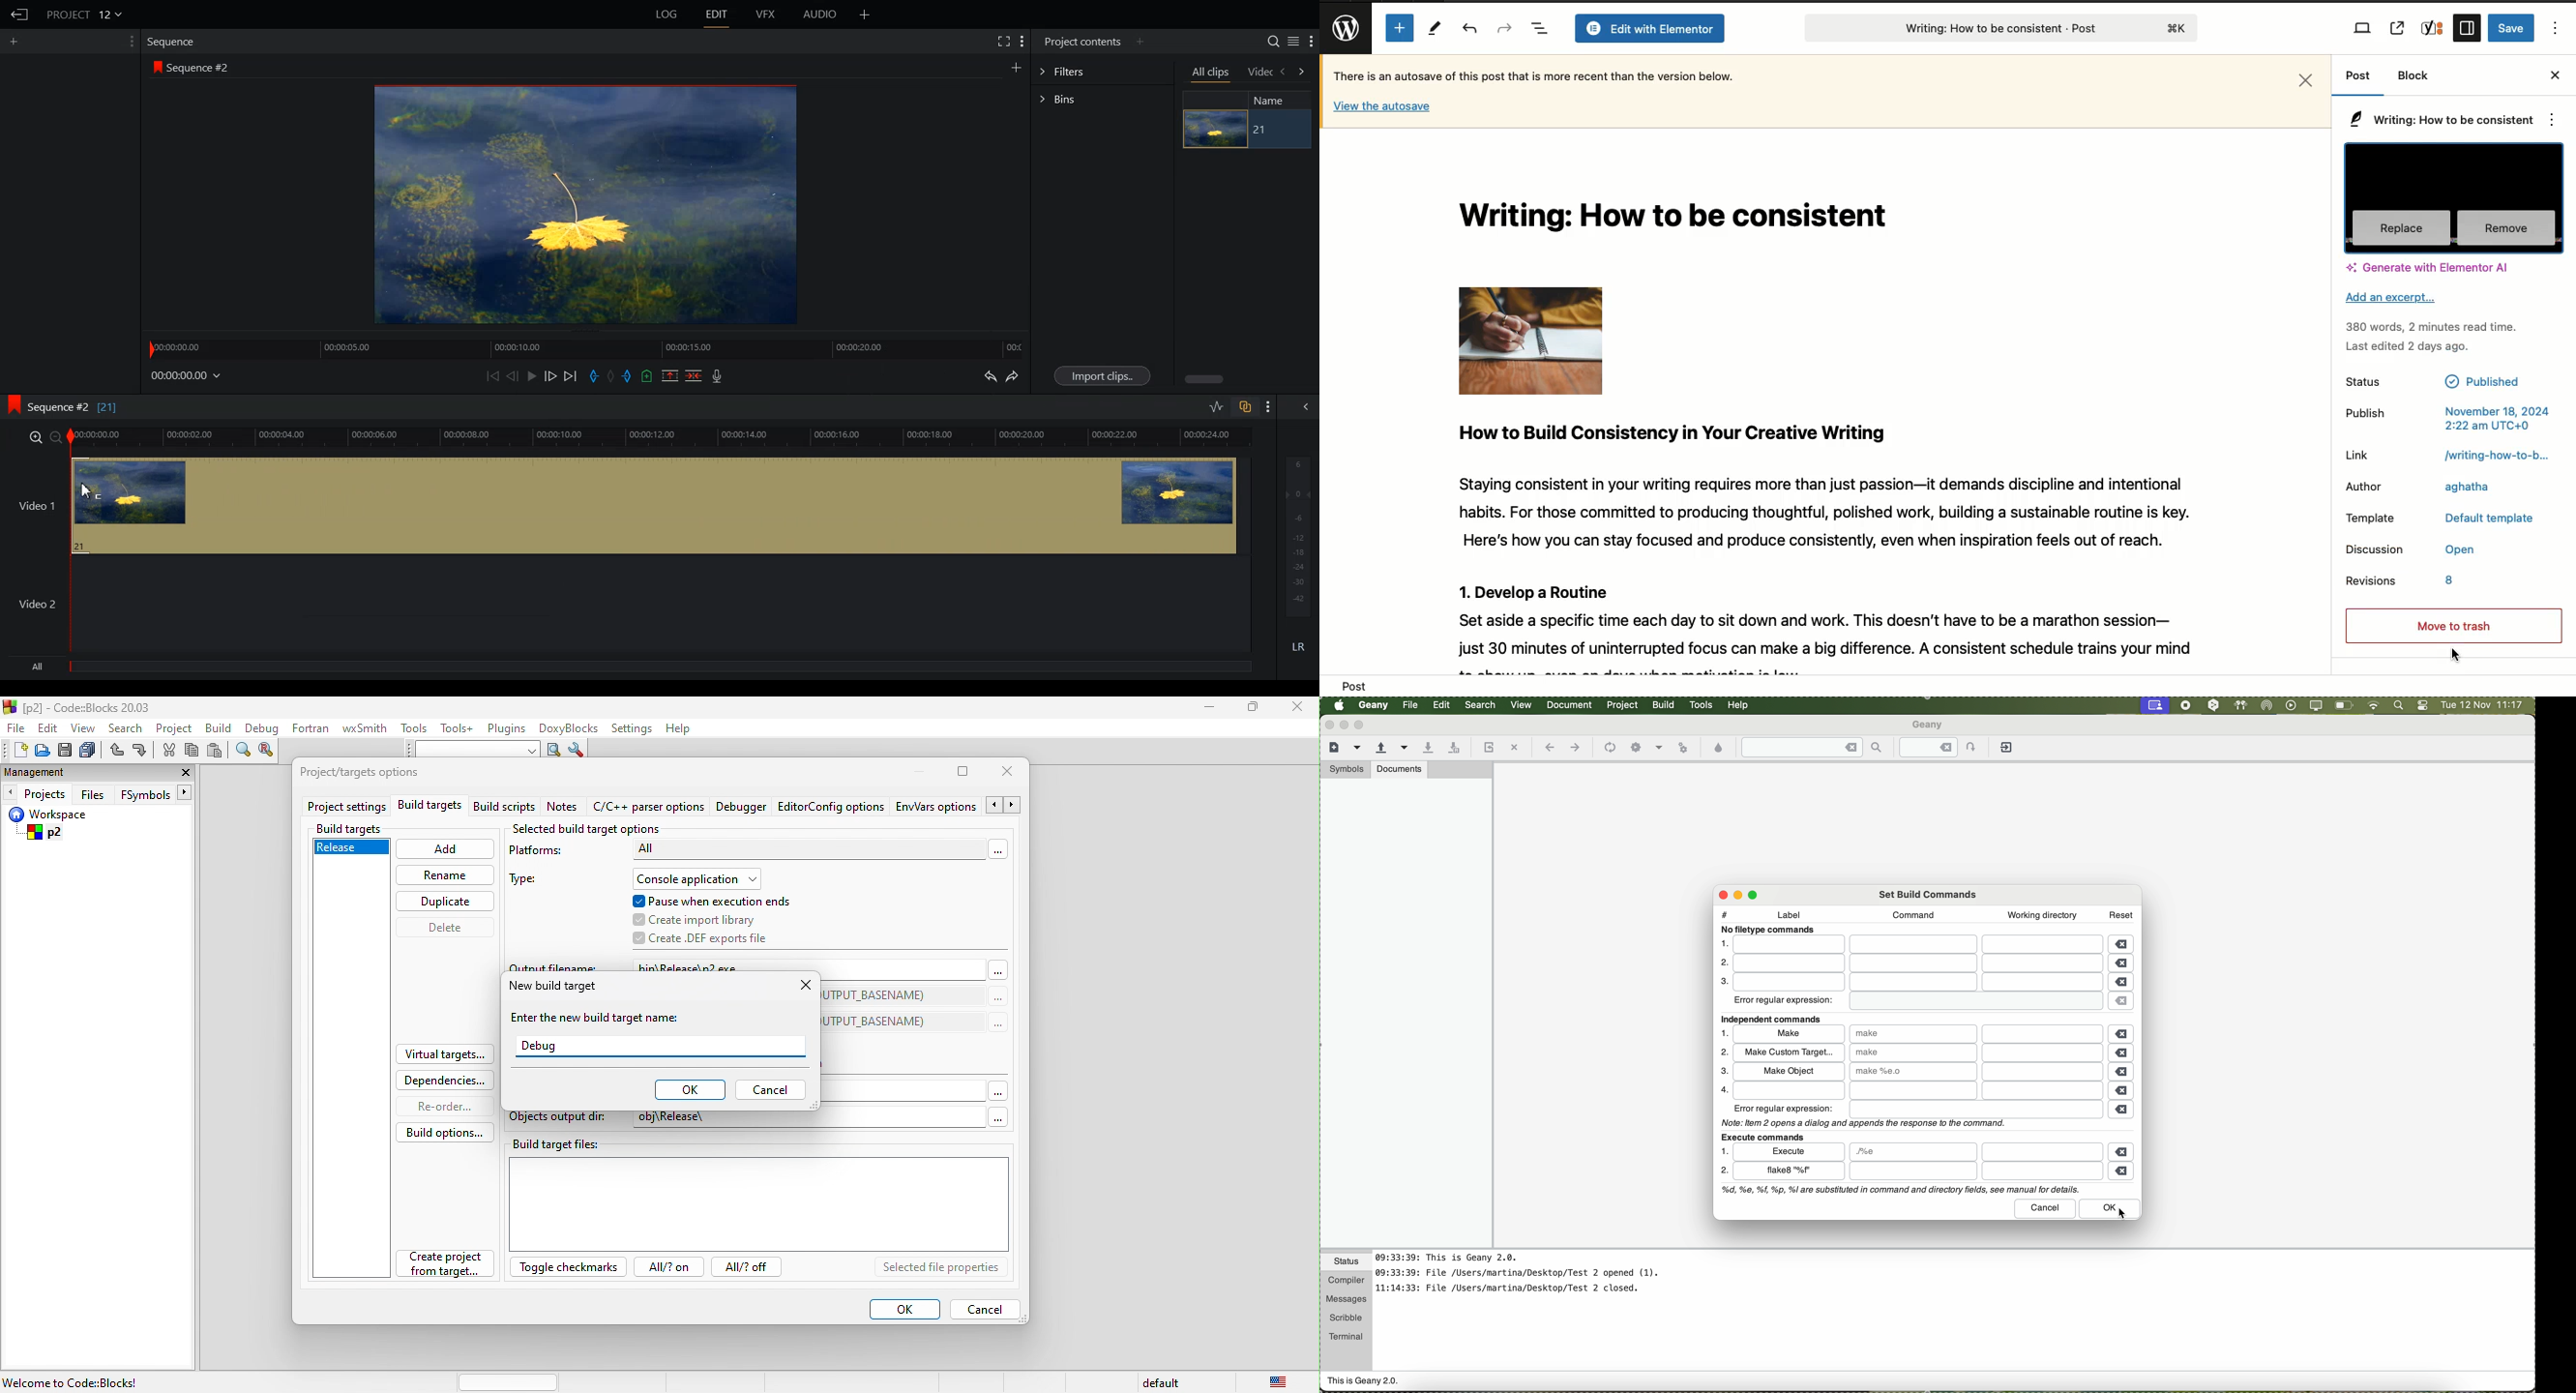 The height and width of the screenshot is (1400, 2576). Describe the element at coordinates (532, 375) in the screenshot. I see `Play` at that location.